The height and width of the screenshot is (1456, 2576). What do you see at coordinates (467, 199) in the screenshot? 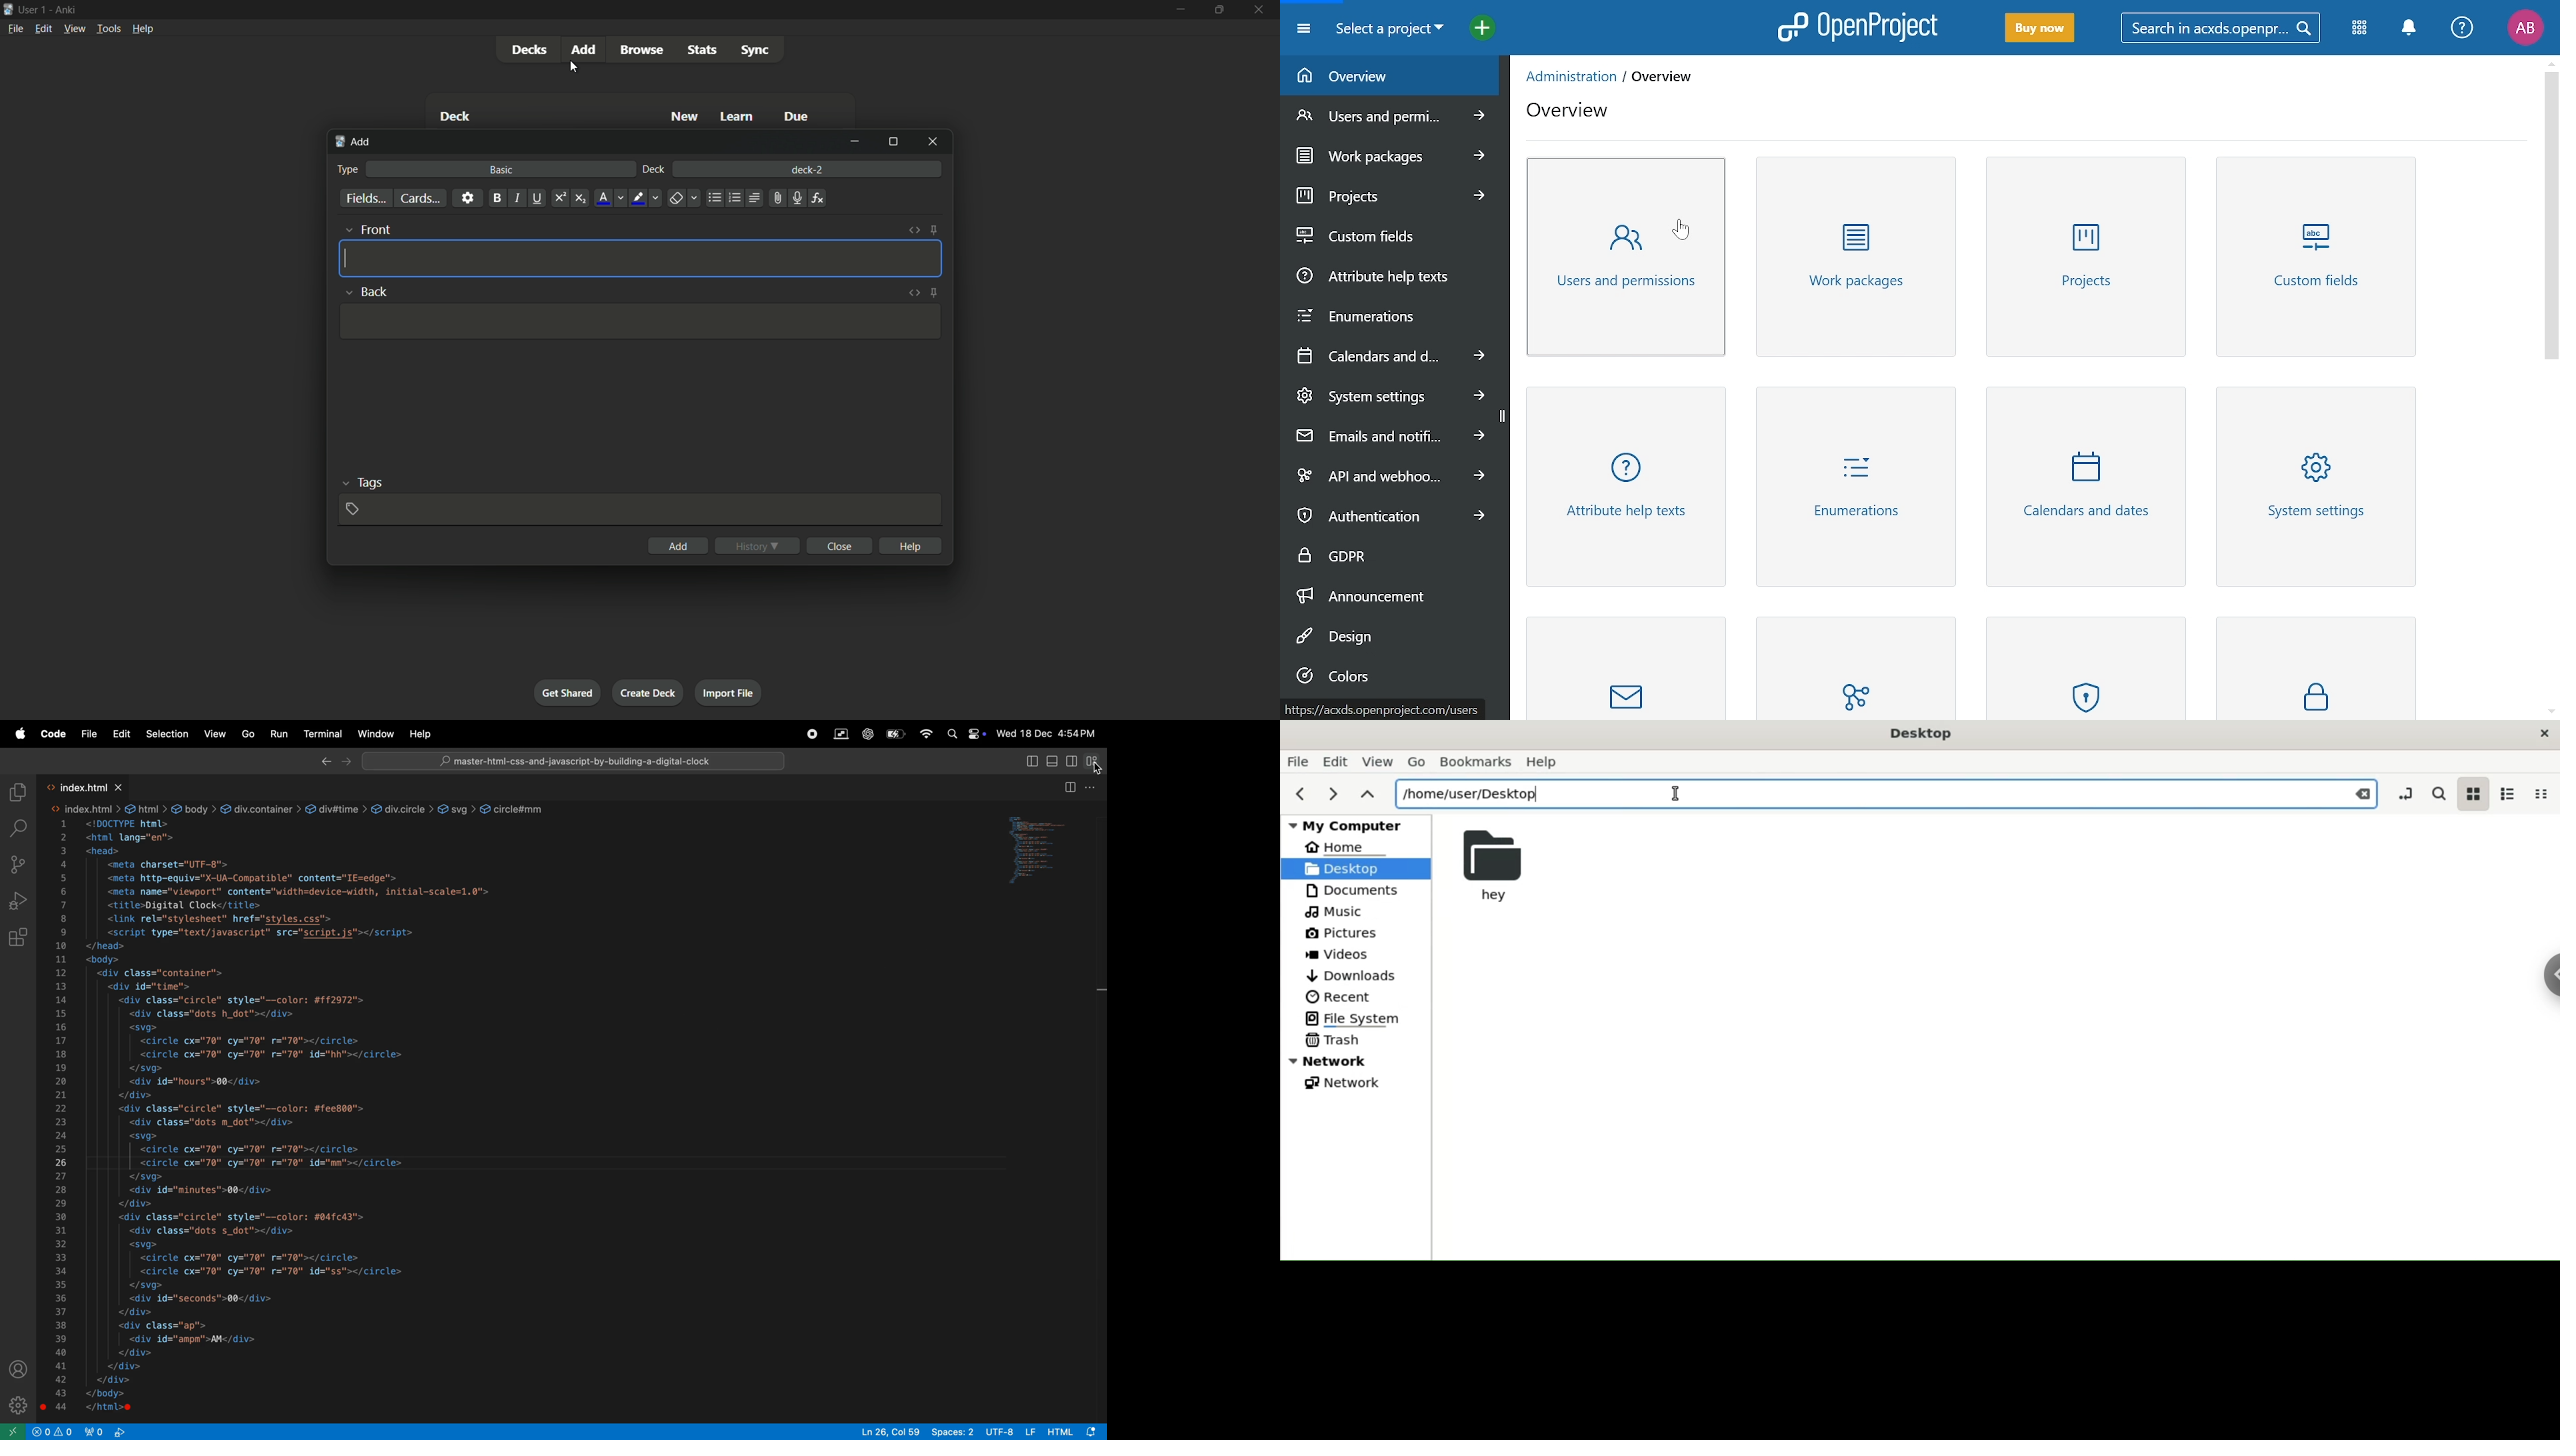
I see `settings` at bounding box center [467, 199].